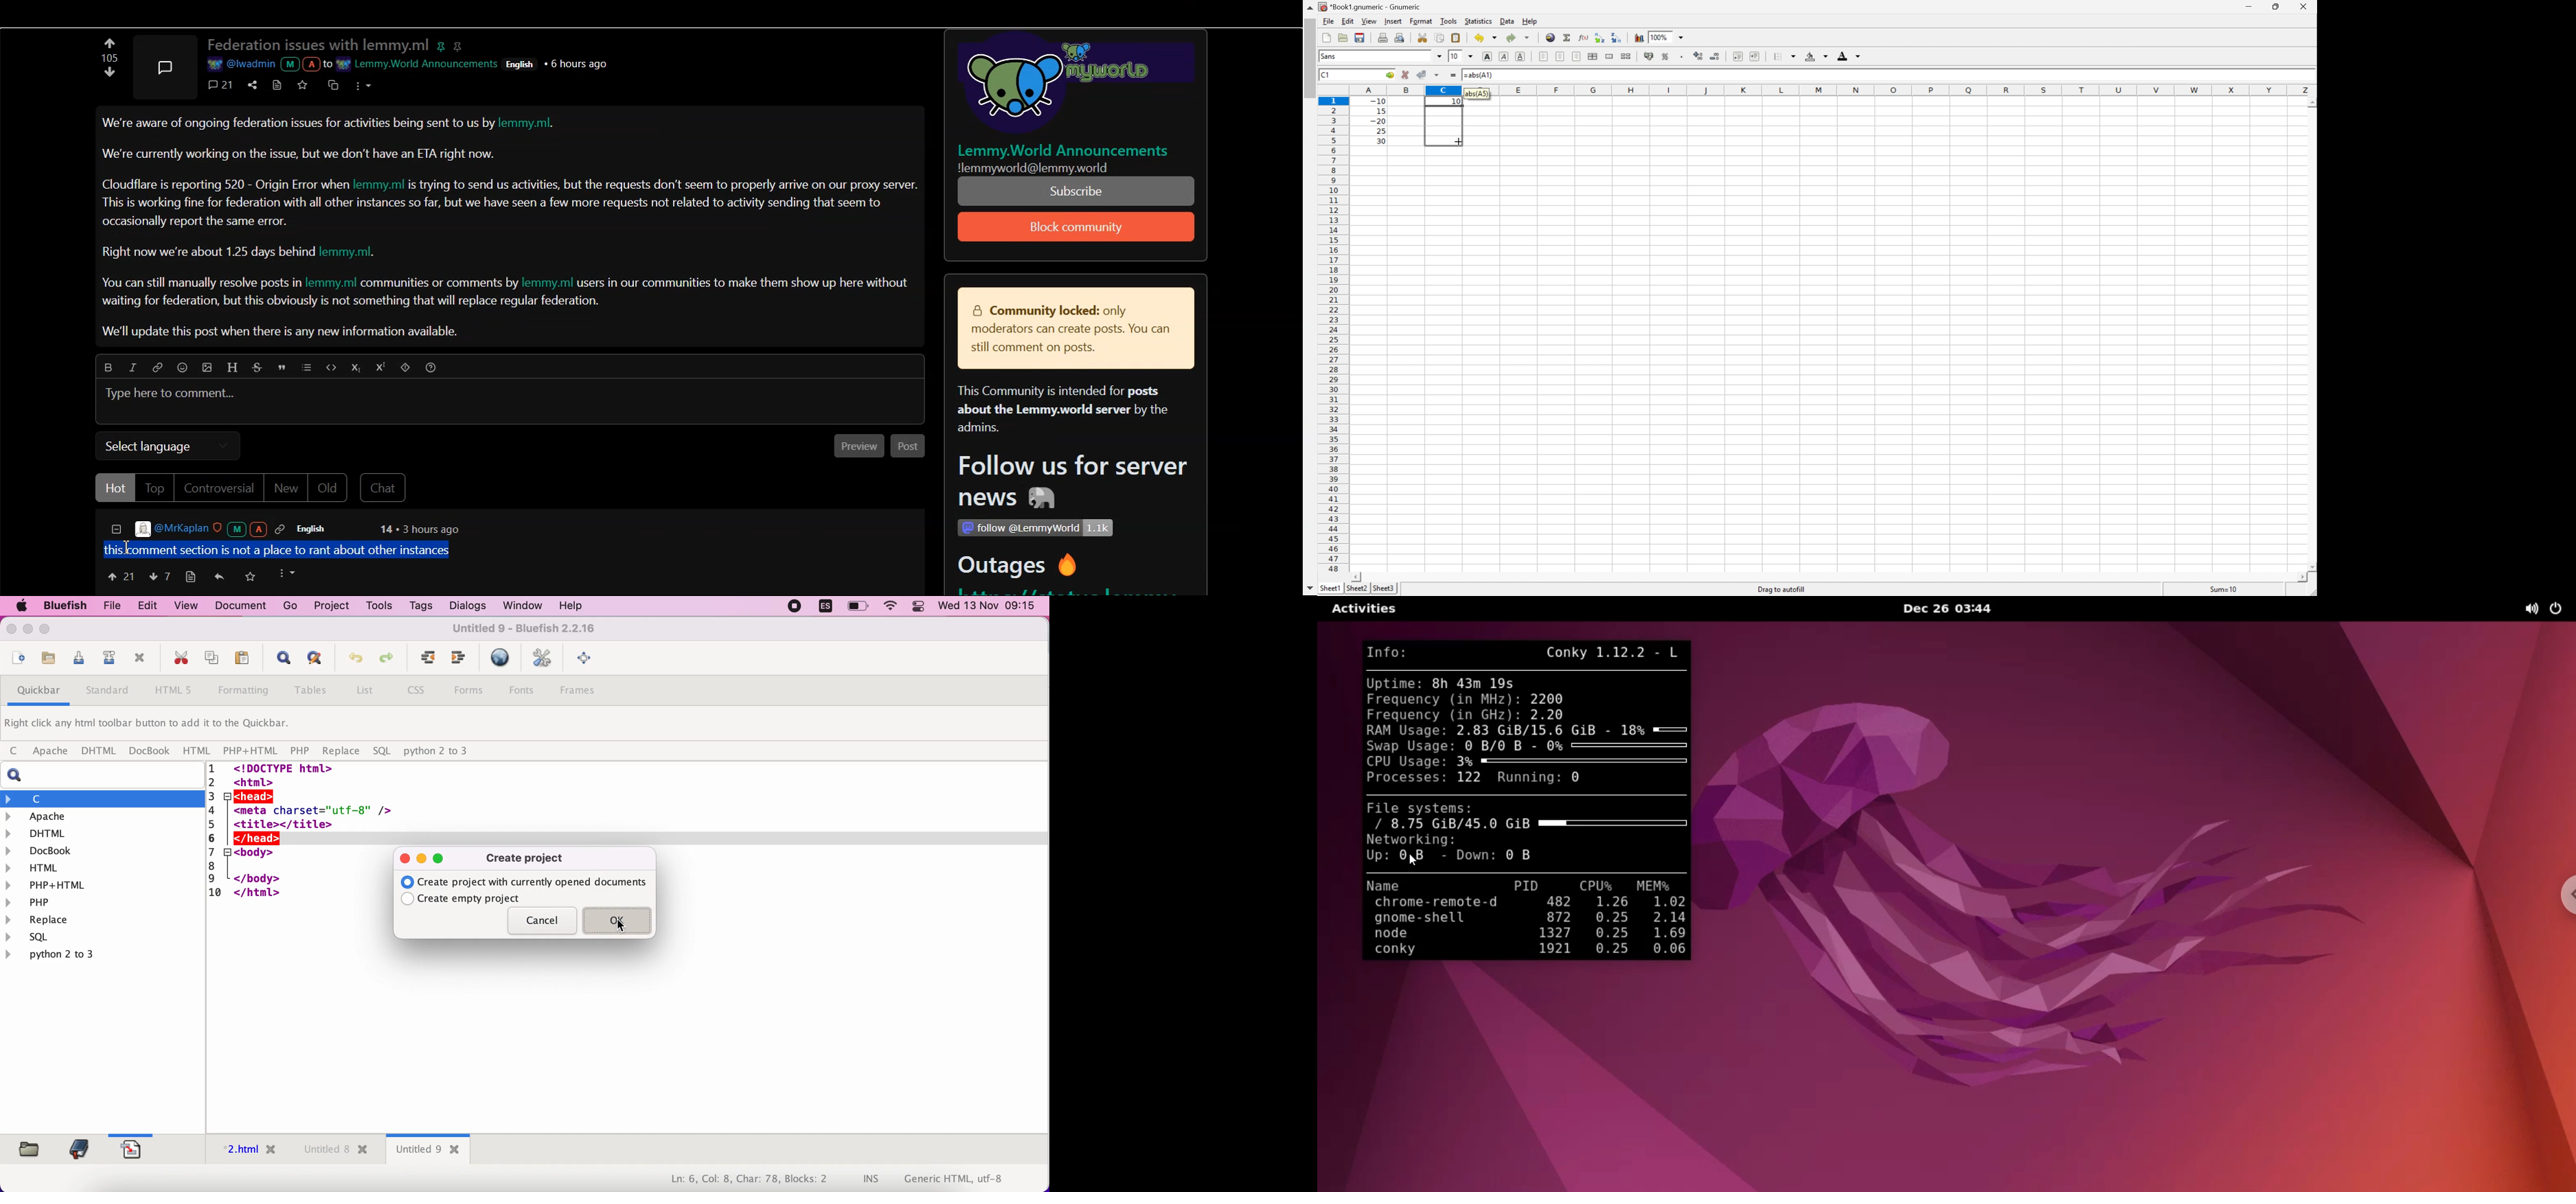 The image size is (2576, 1204). What do you see at coordinates (1521, 55) in the screenshot?
I see `Underline` at bounding box center [1521, 55].